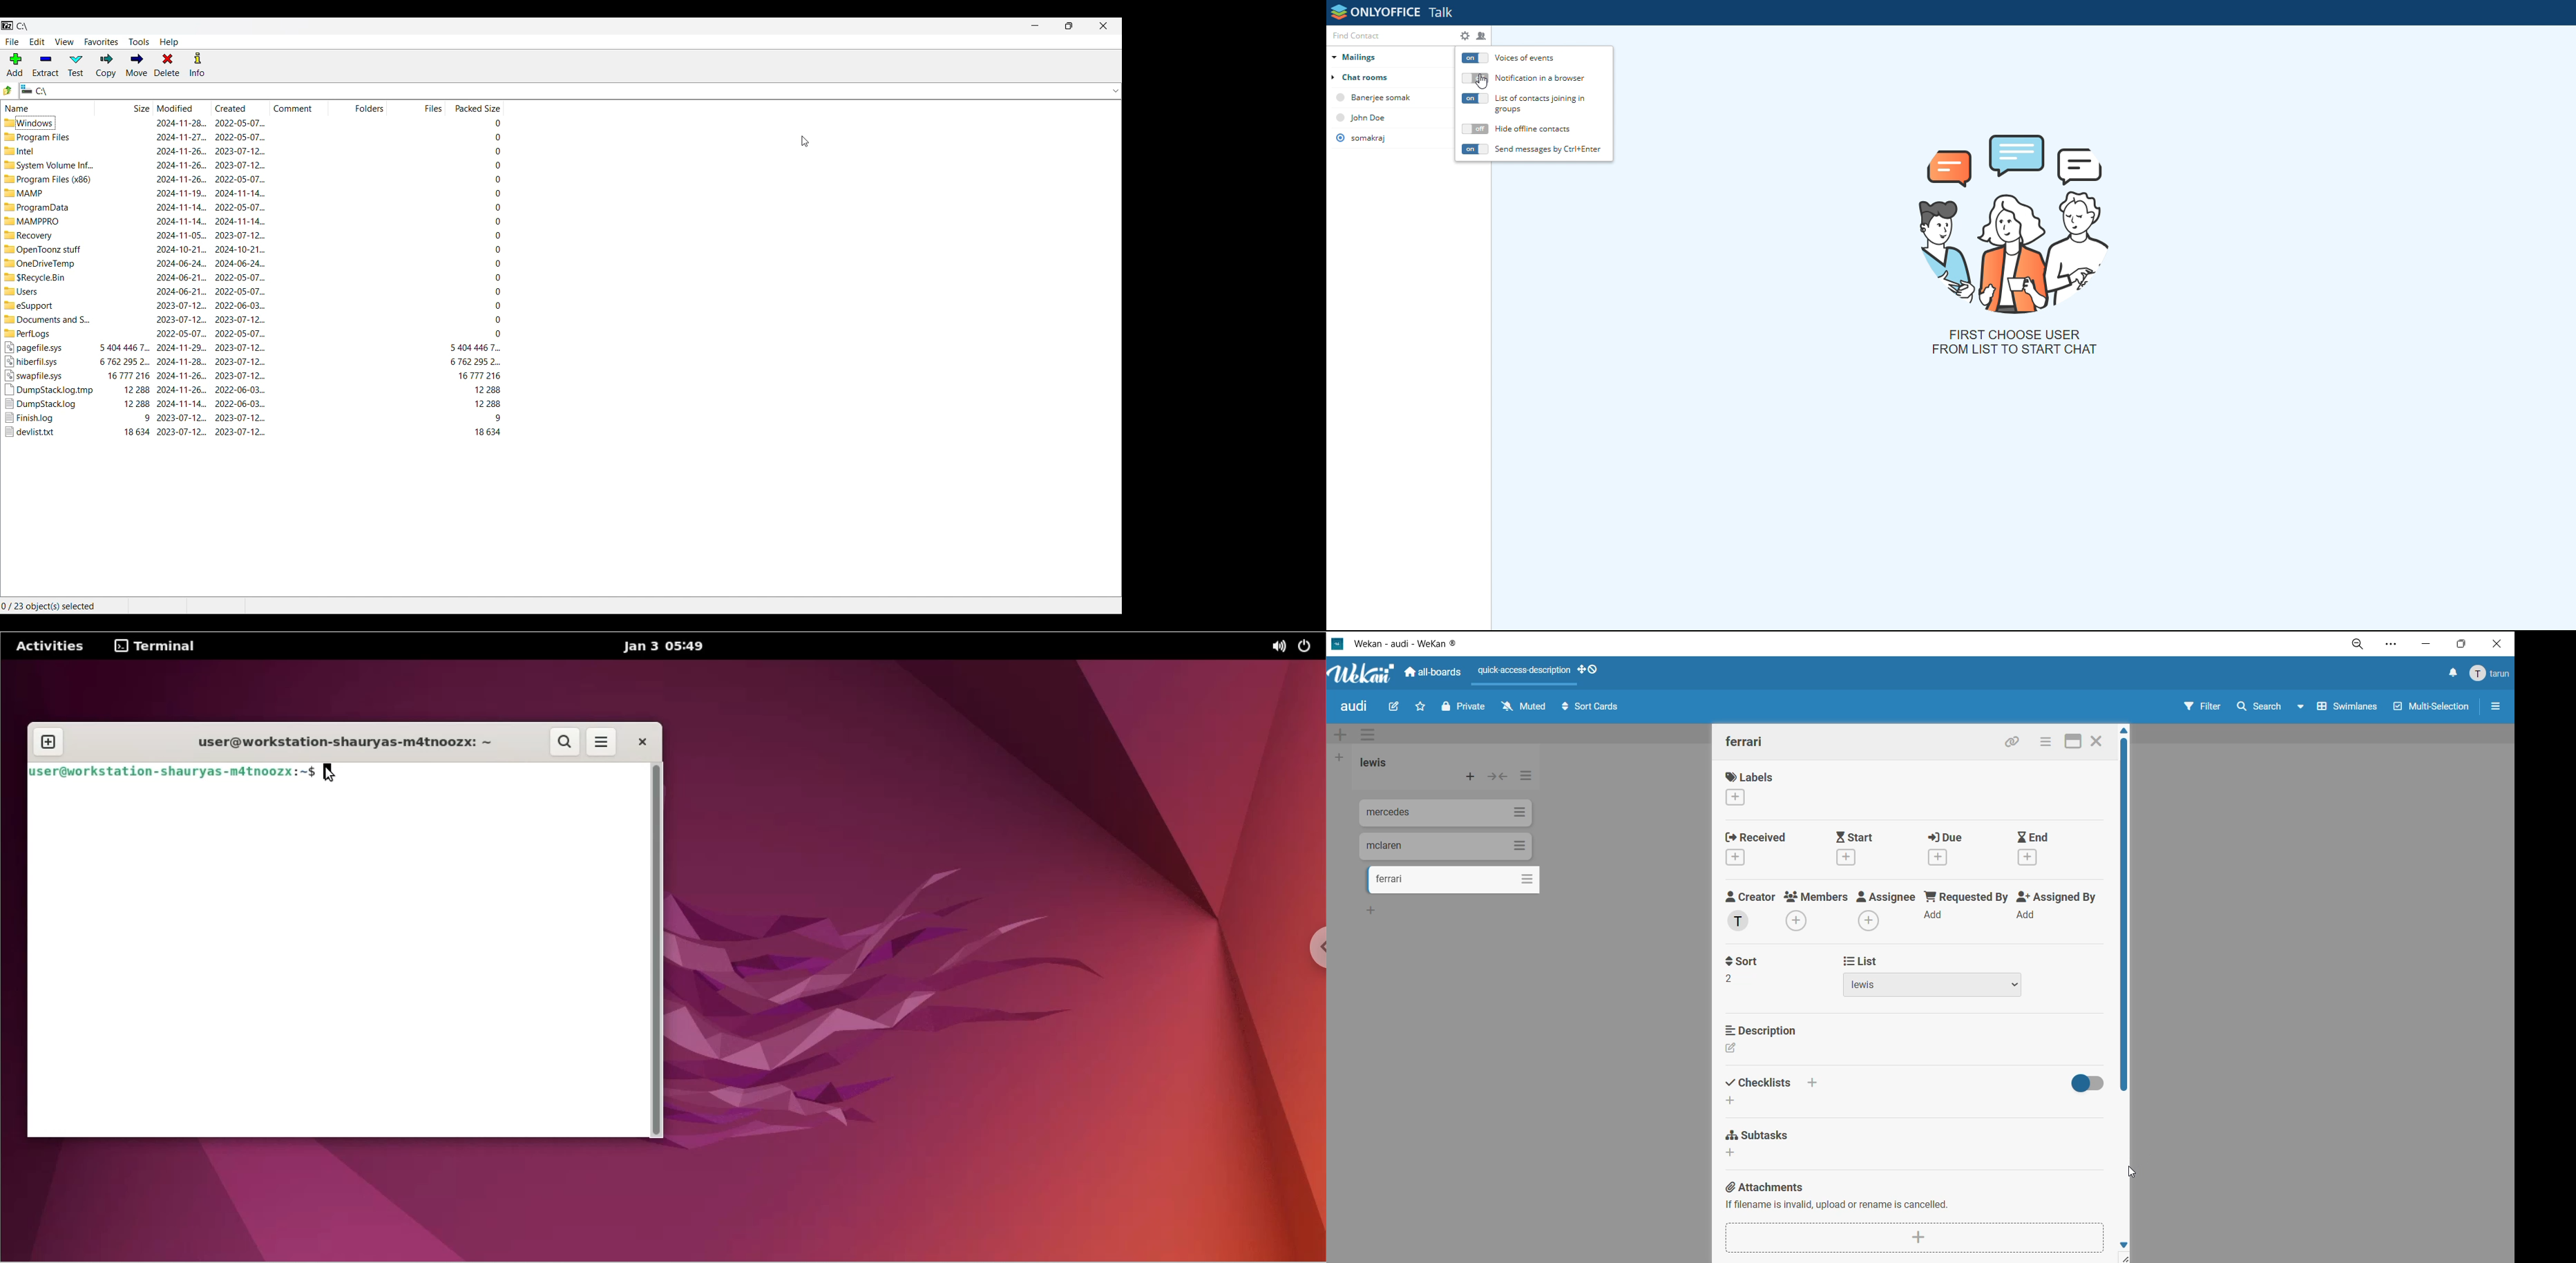  Describe the element at coordinates (2497, 709) in the screenshot. I see `sidebar` at that location.